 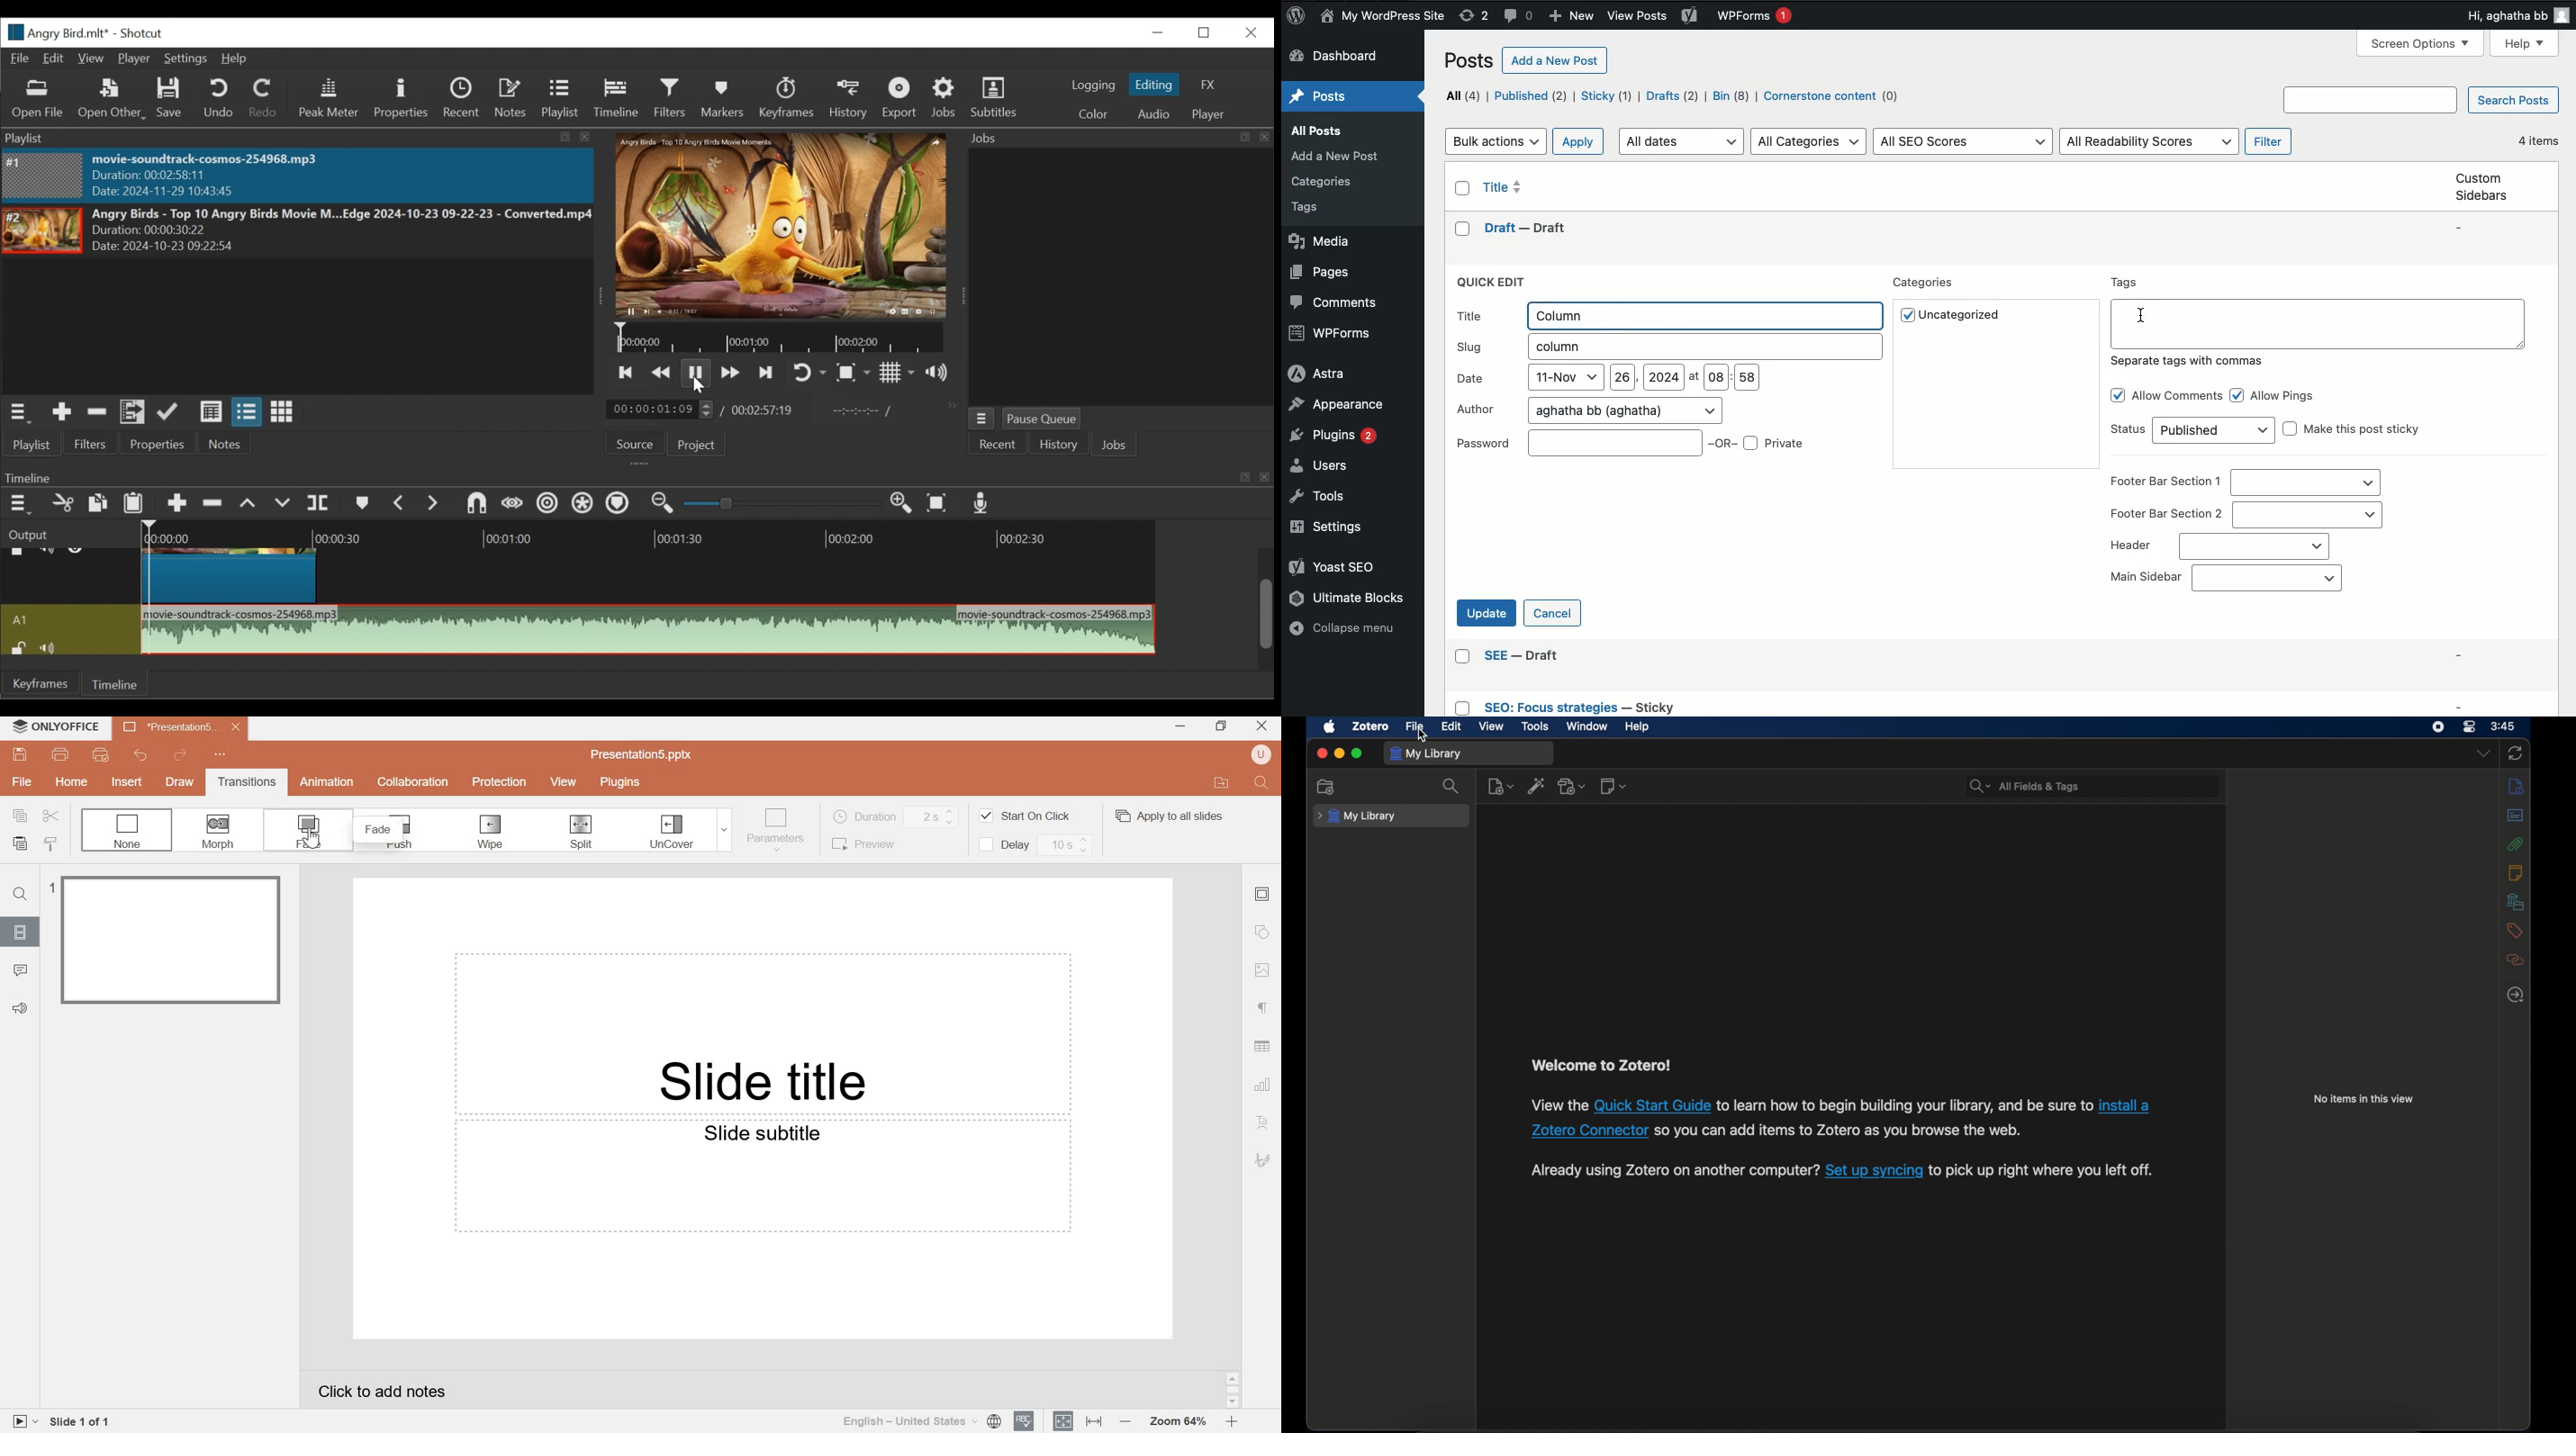 I want to click on libraries, so click(x=2514, y=902).